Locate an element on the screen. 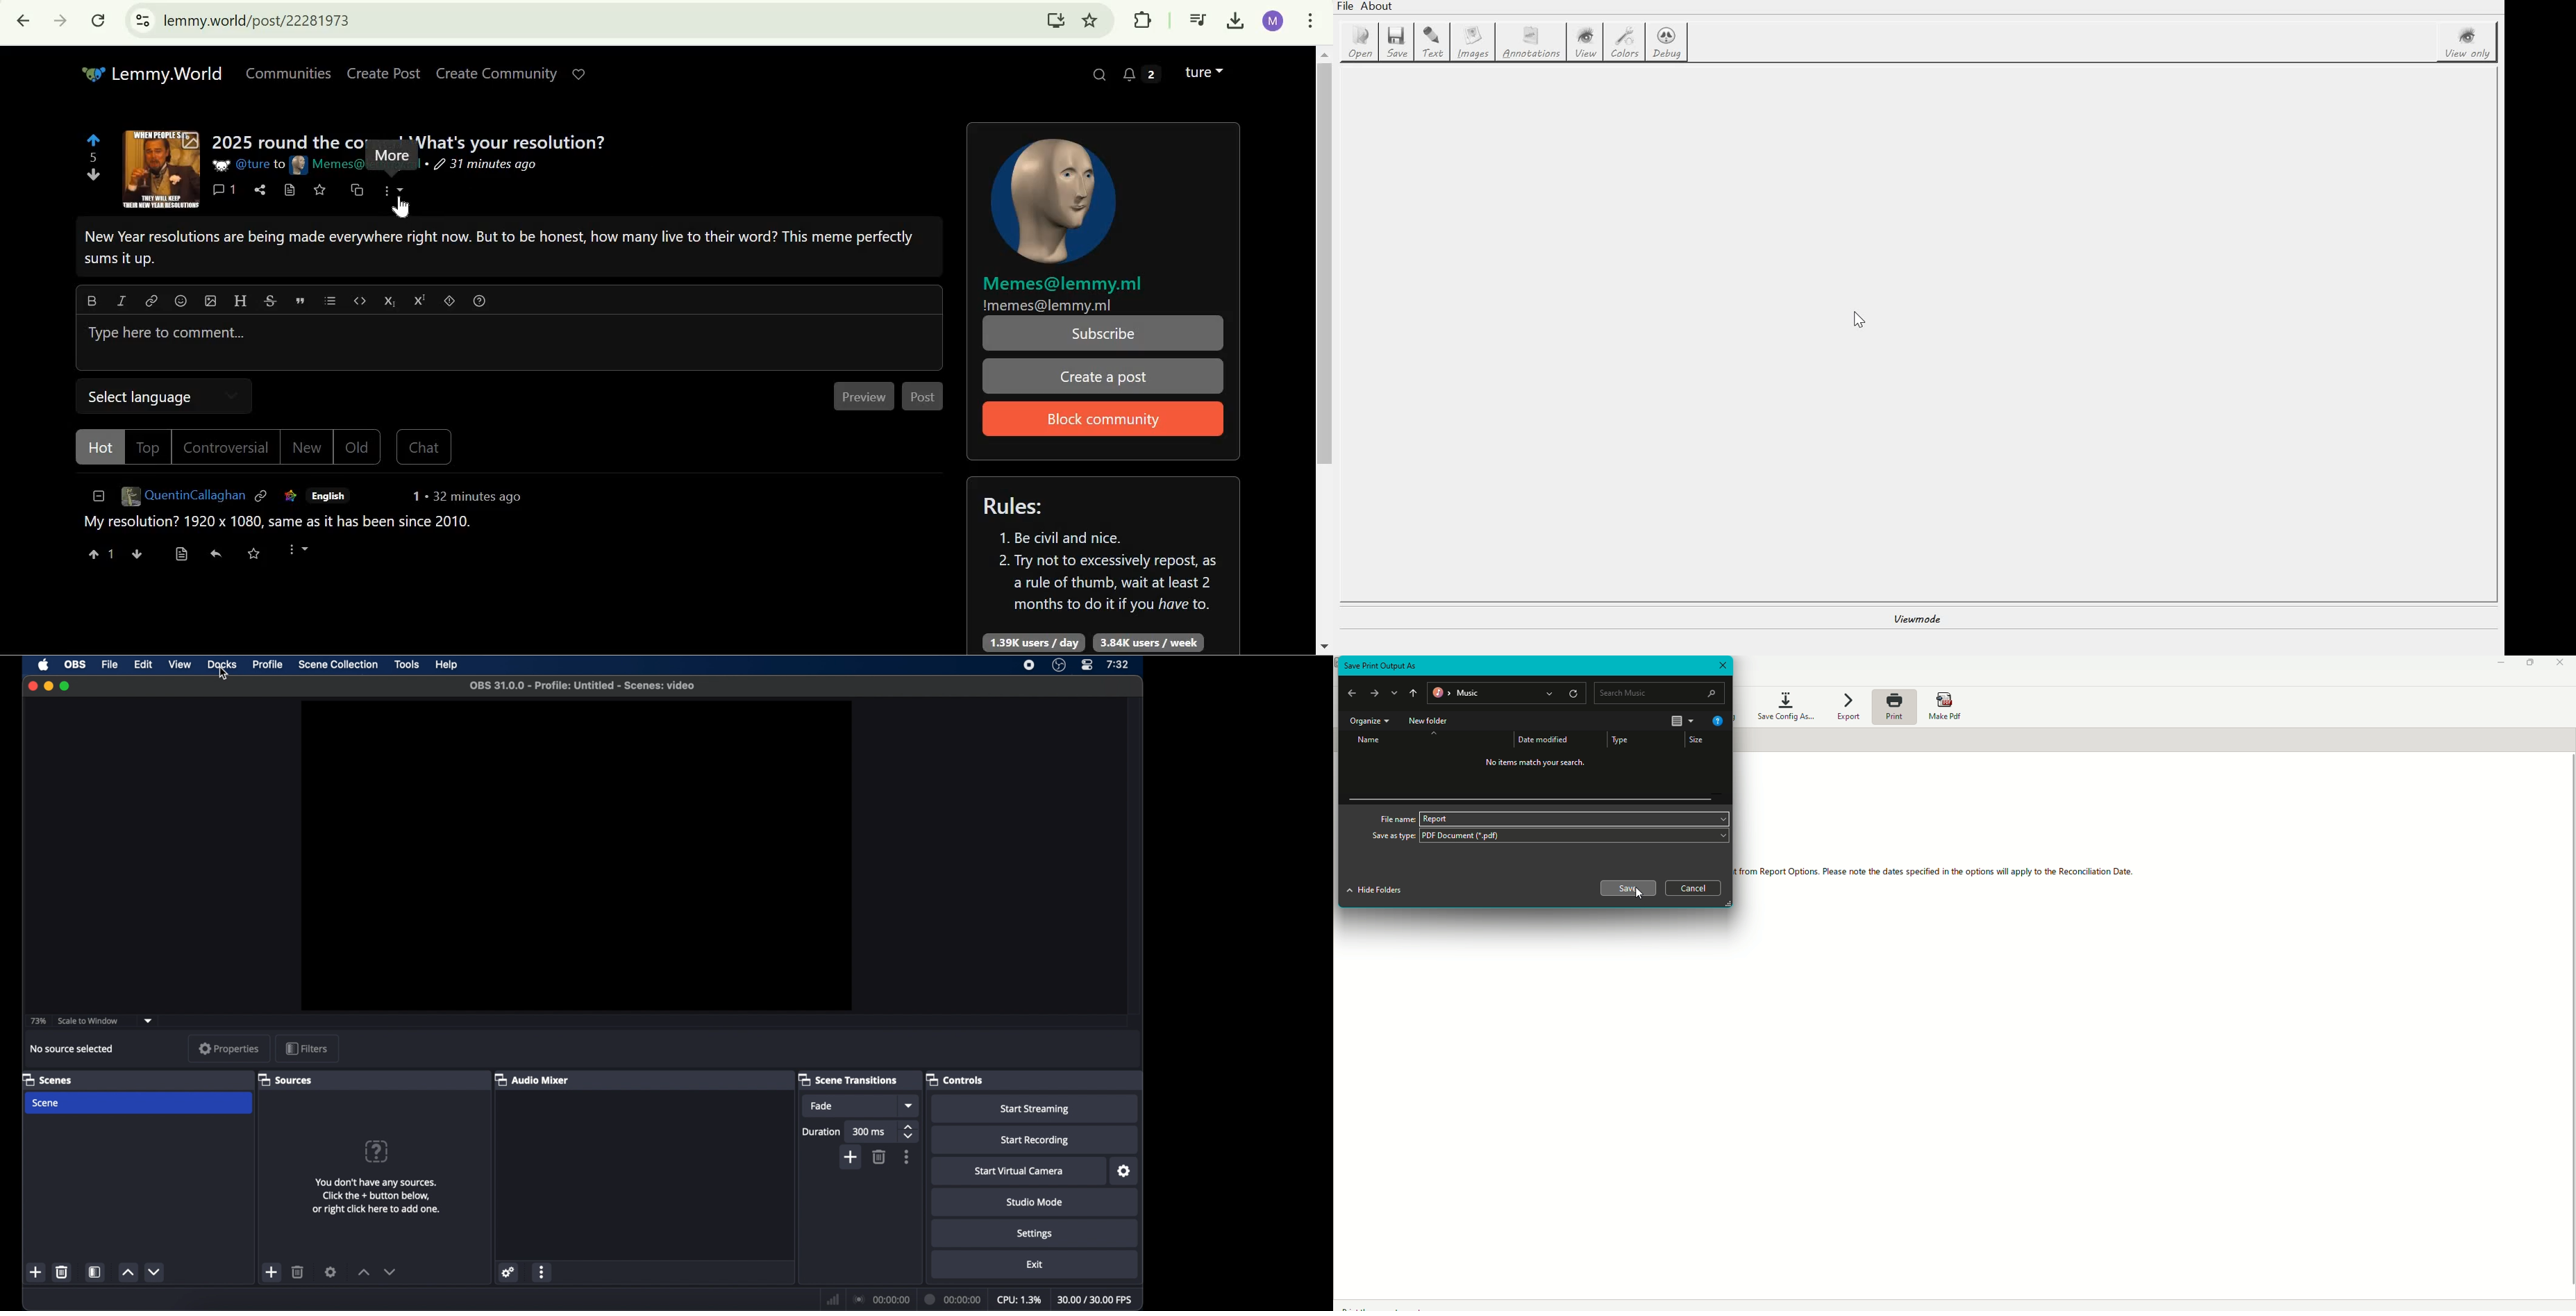 The width and height of the screenshot is (2576, 1316). help is located at coordinates (447, 665).